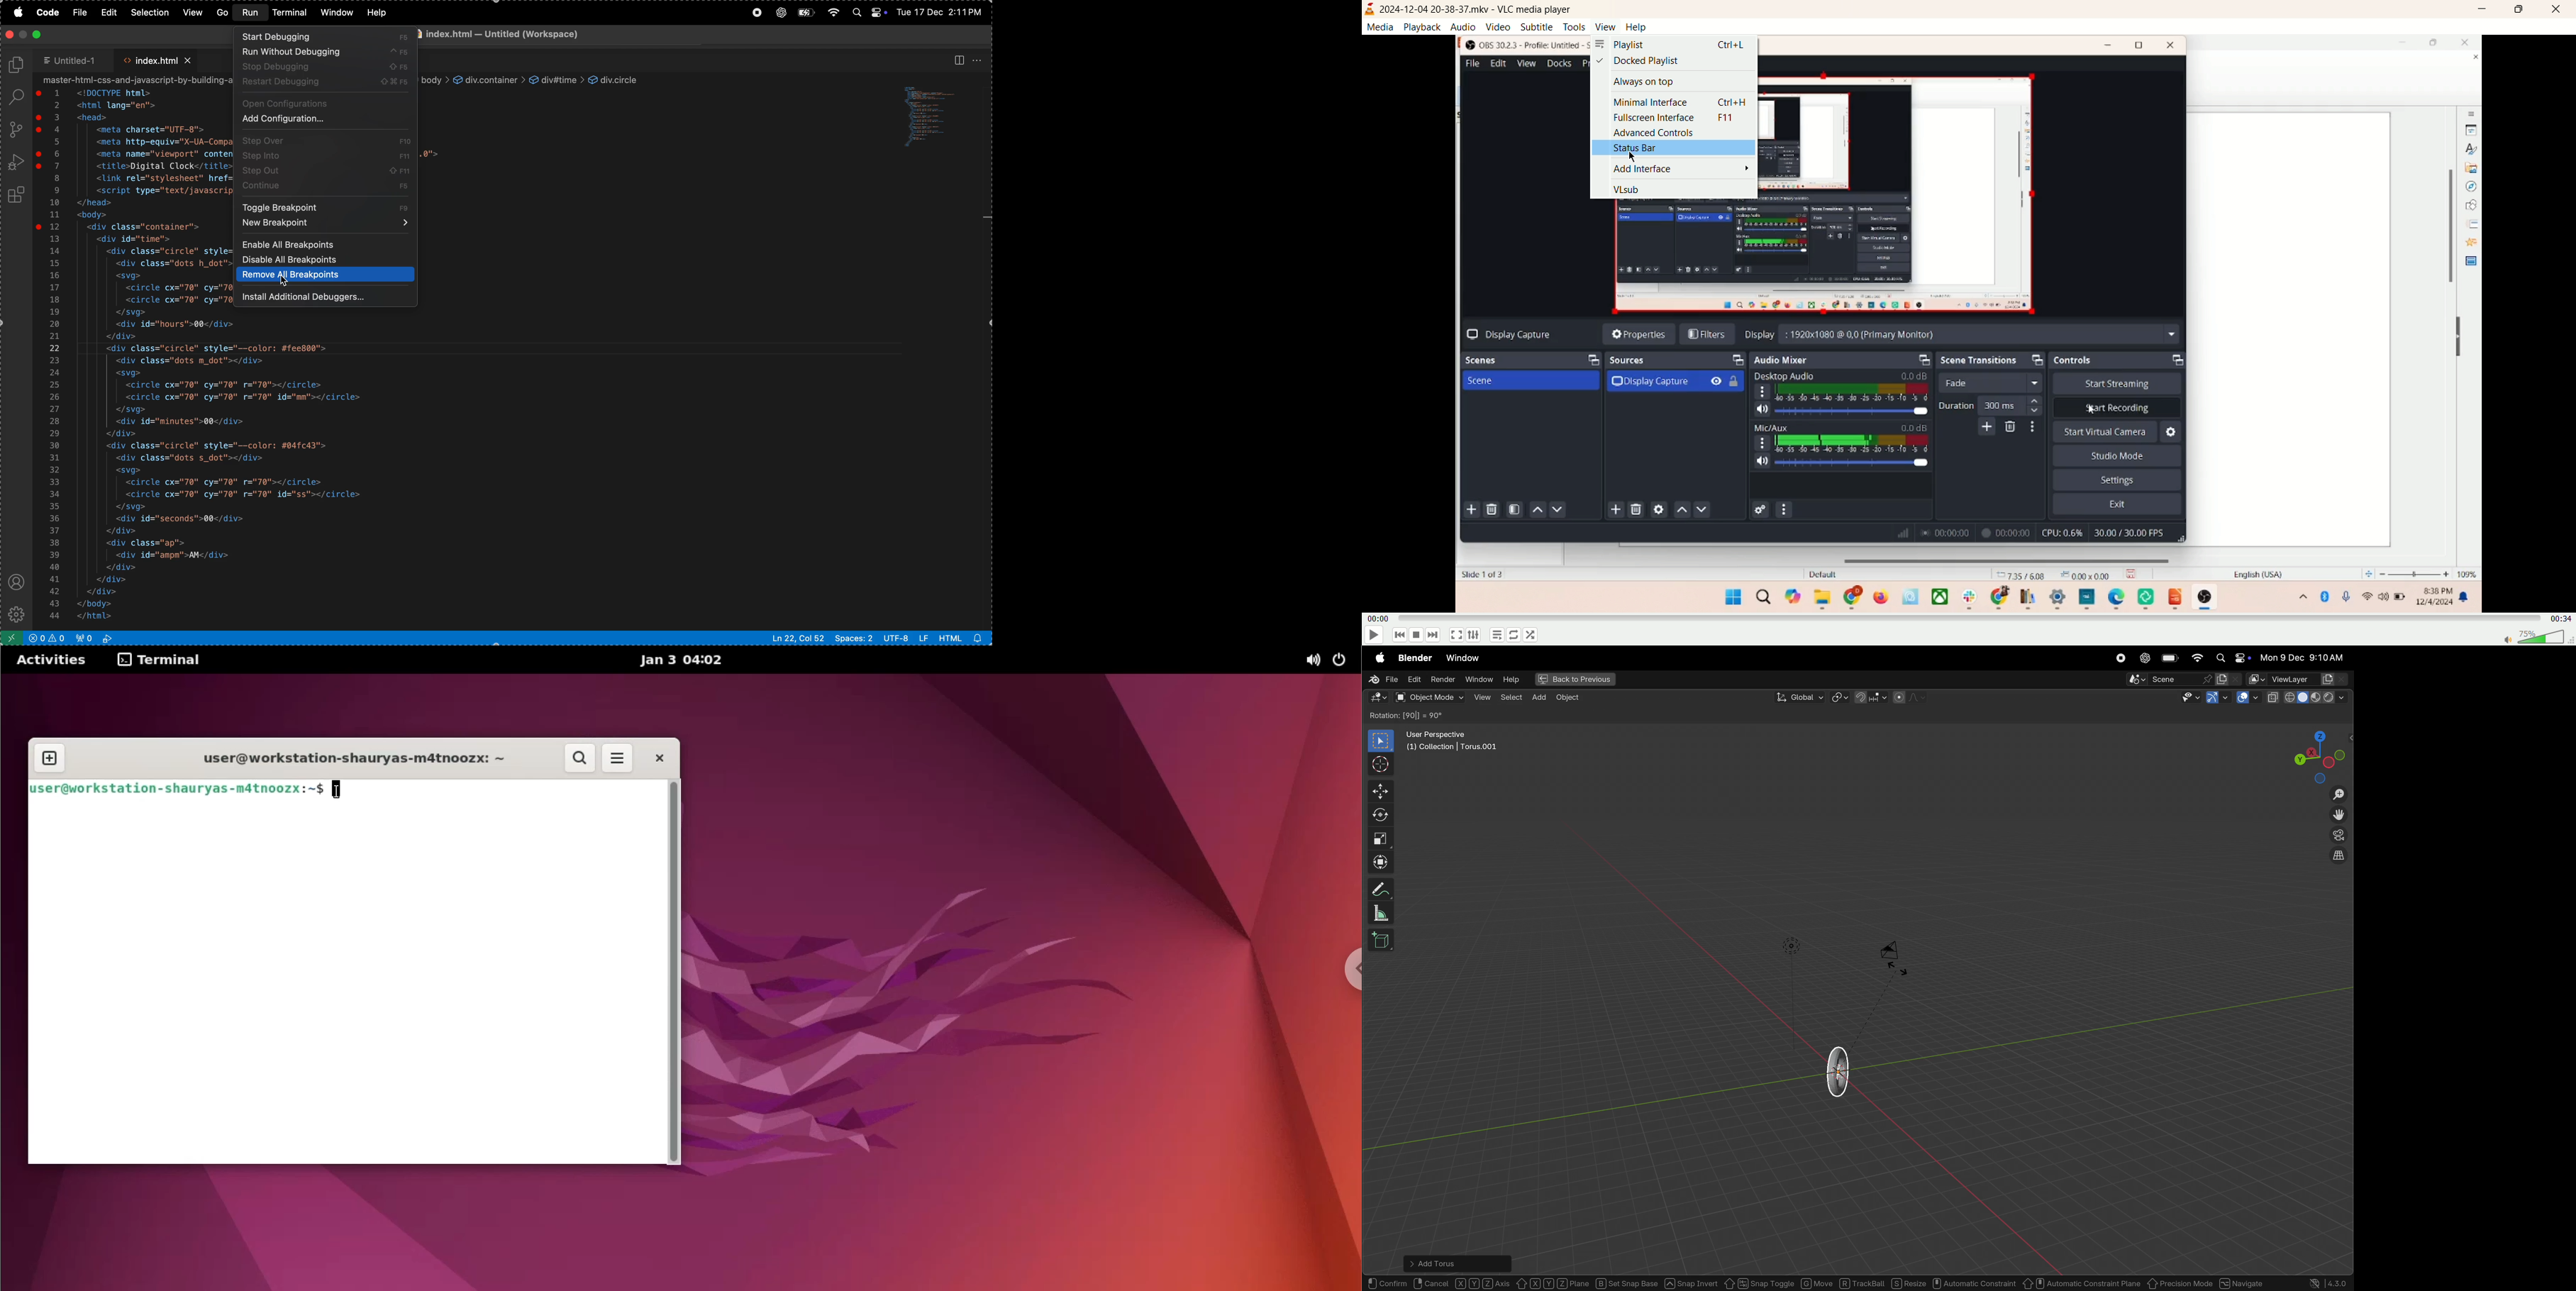 Image resolution: width=2576 pixels, height=1316 pixels. What do you see at coordinates (94, 637) in the screenshot?
I see `view port` at bounding box center [94, 637].